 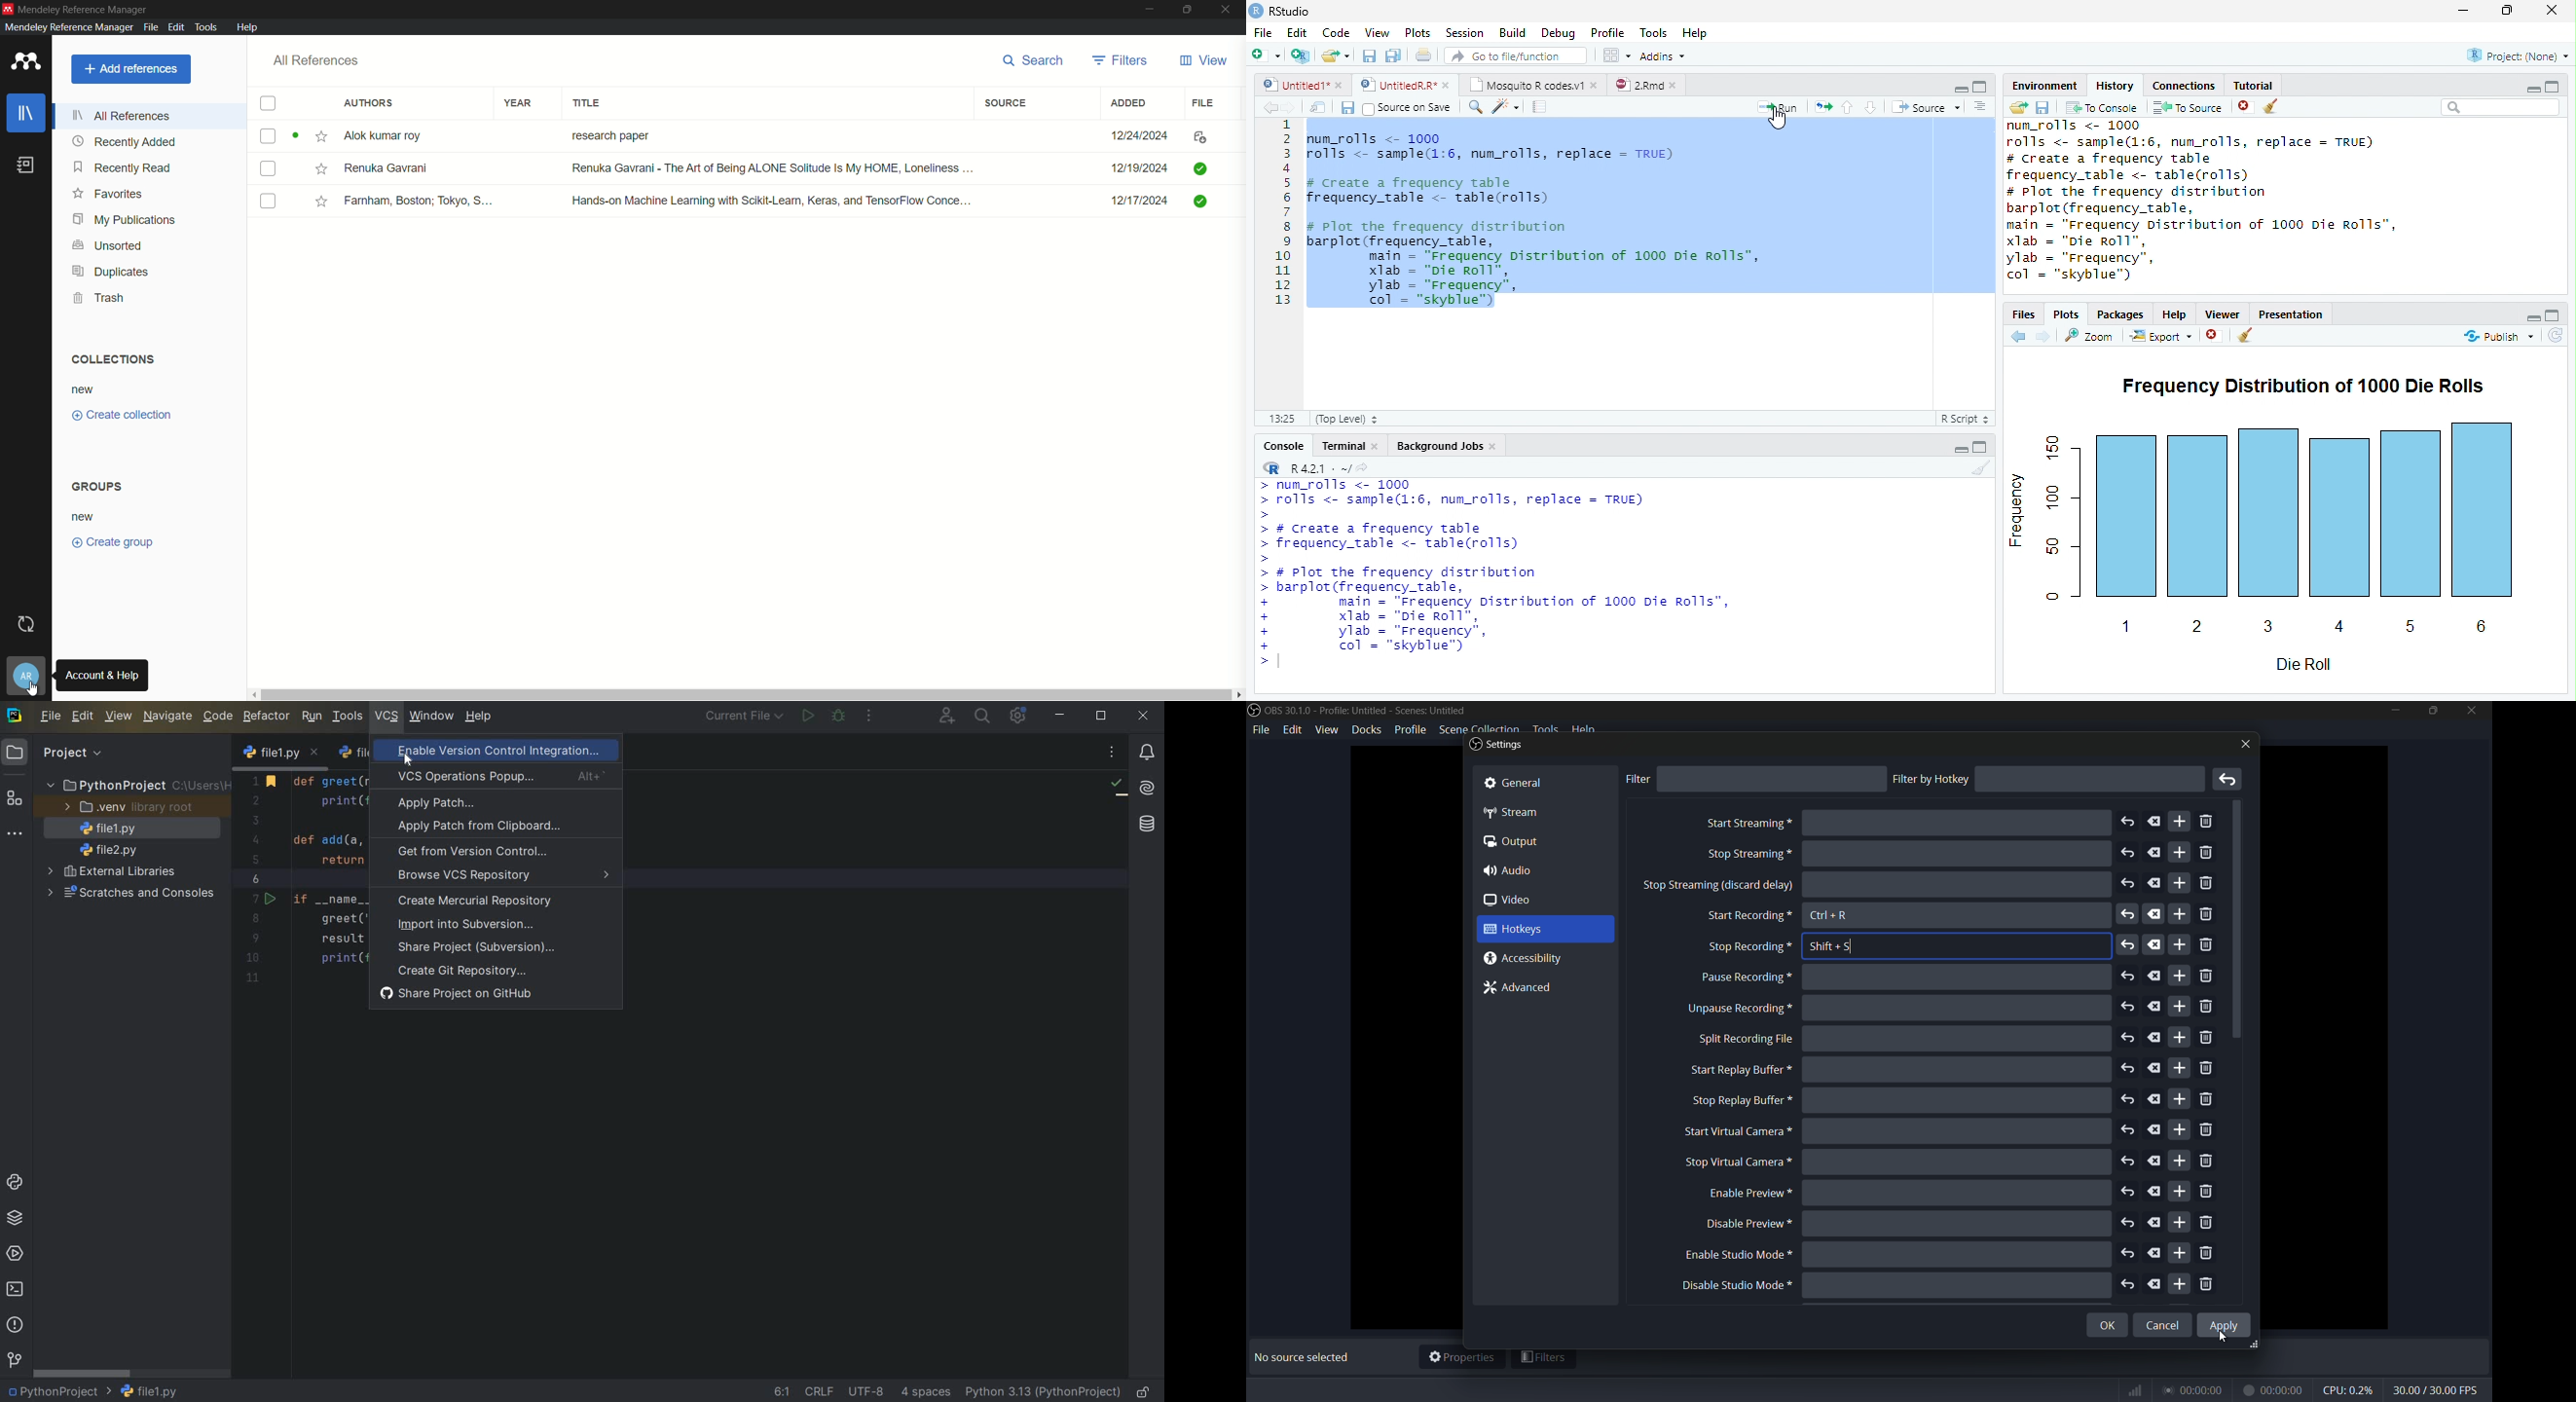 I want to click on scroll down, so click(x=2239, y=921).